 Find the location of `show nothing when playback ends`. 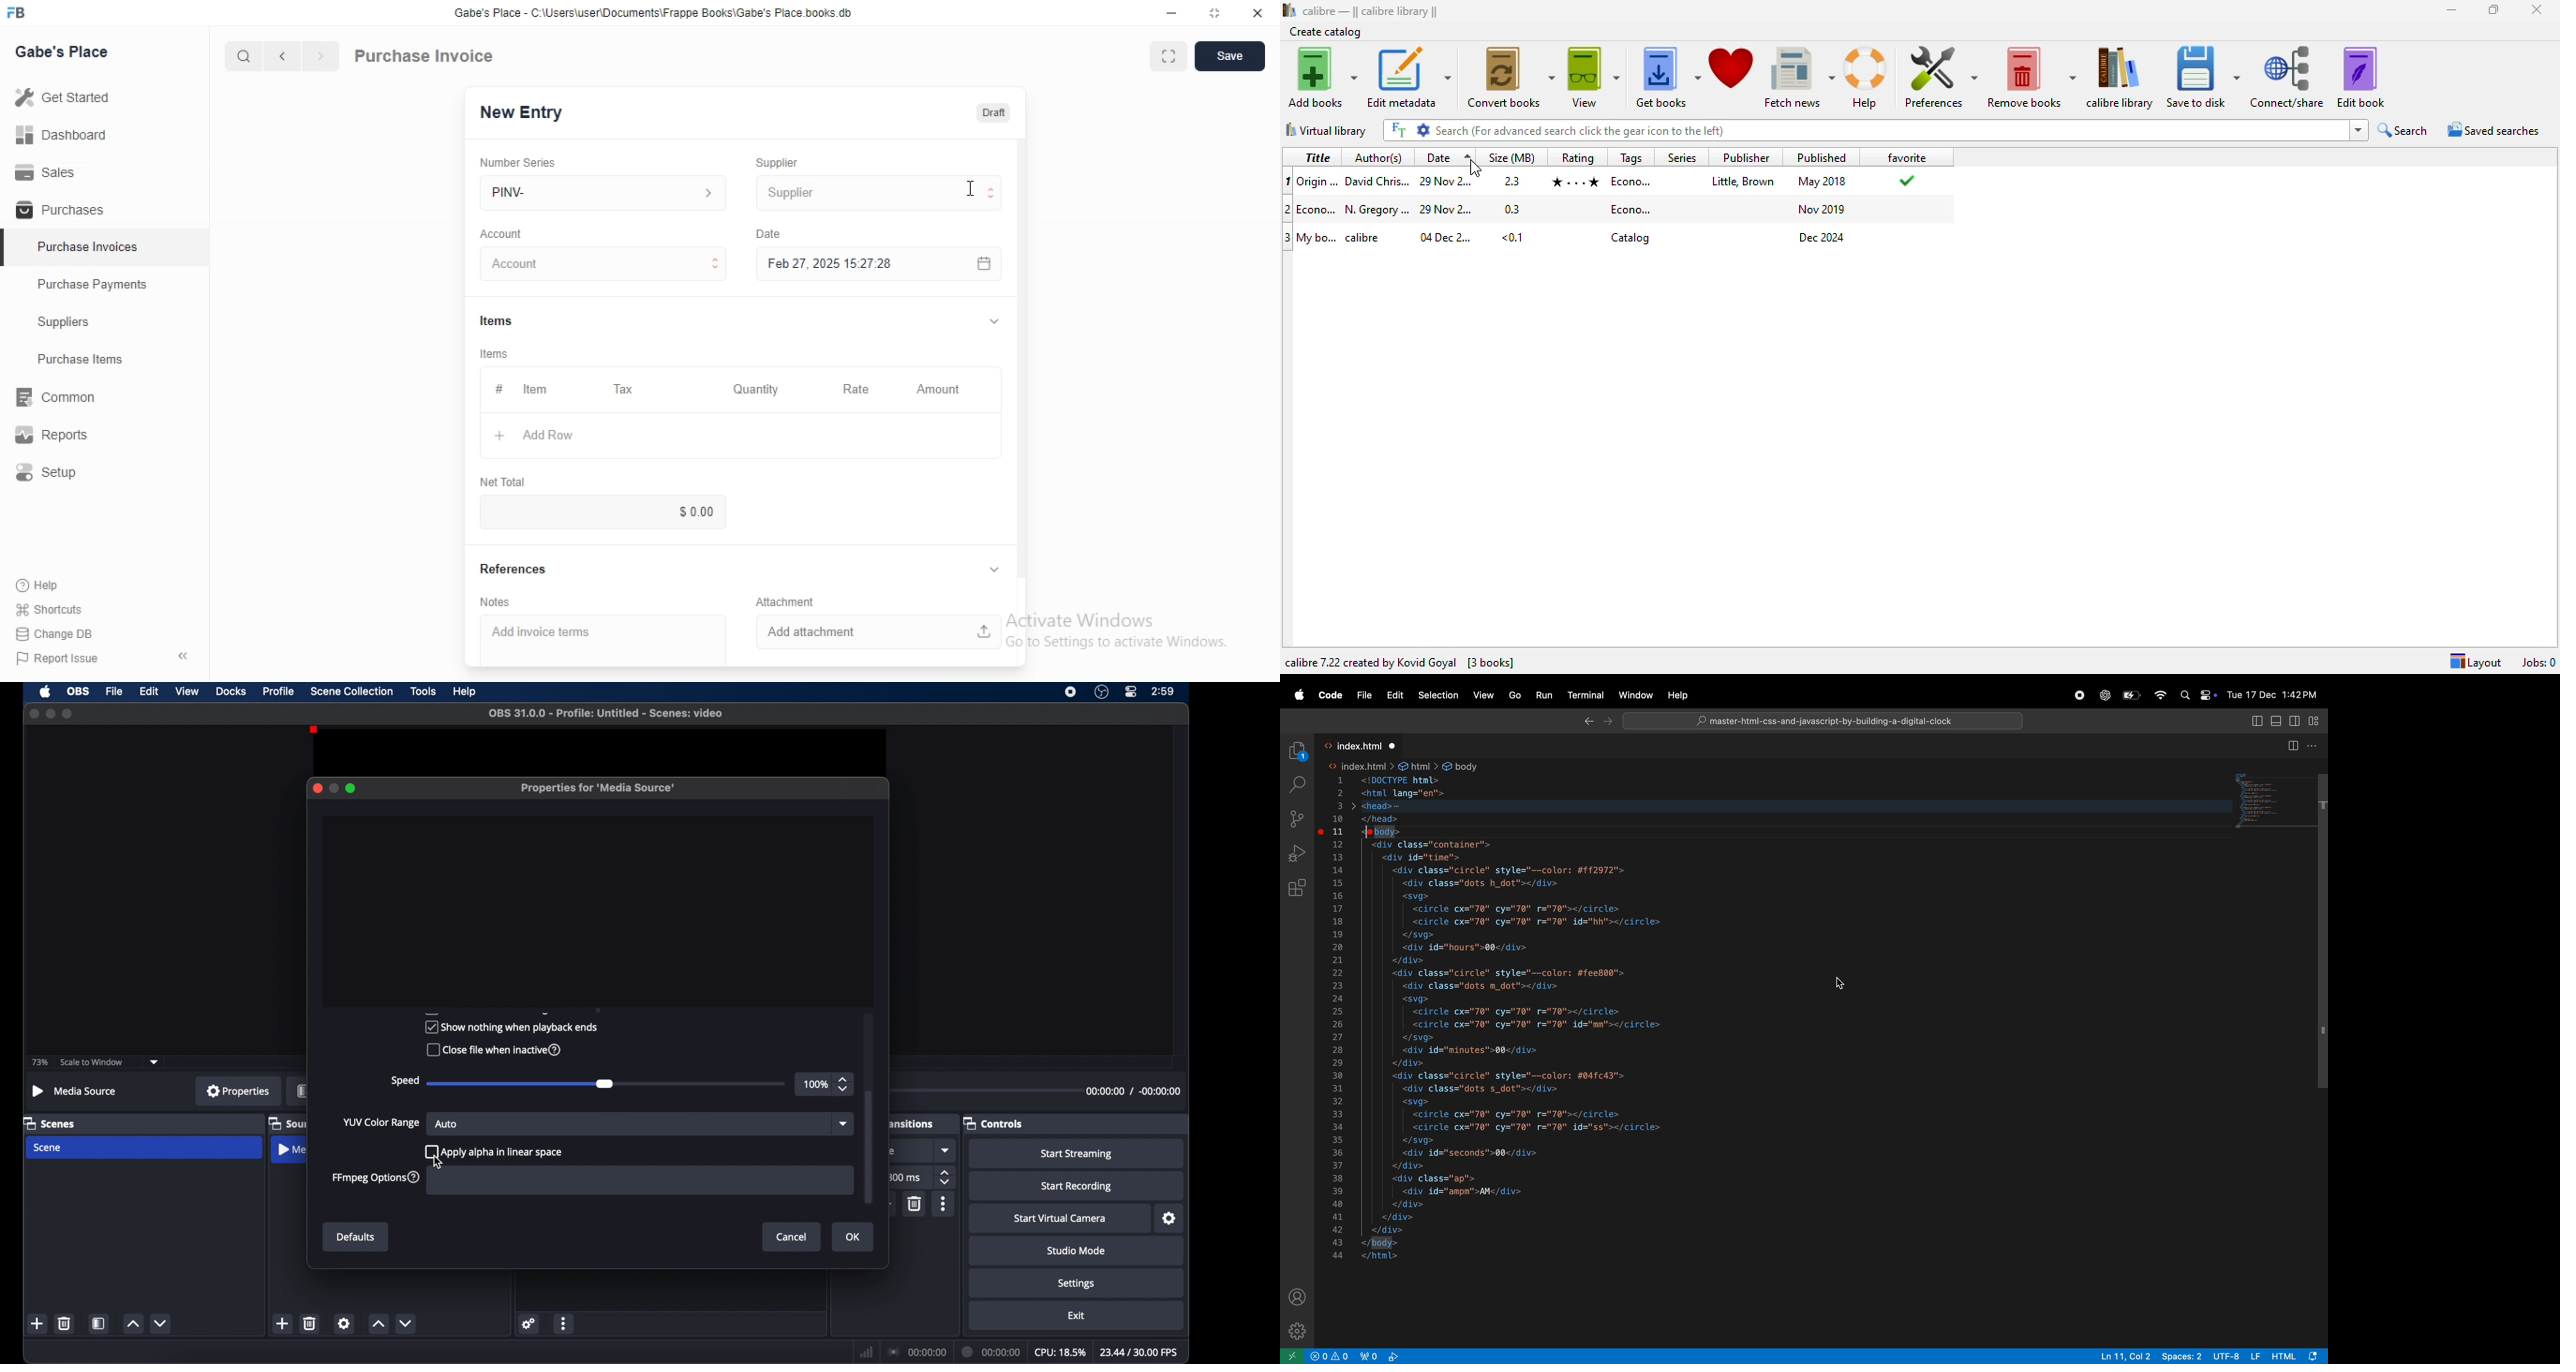

show nothing when playback ends is located at coordinates (511, 1027).